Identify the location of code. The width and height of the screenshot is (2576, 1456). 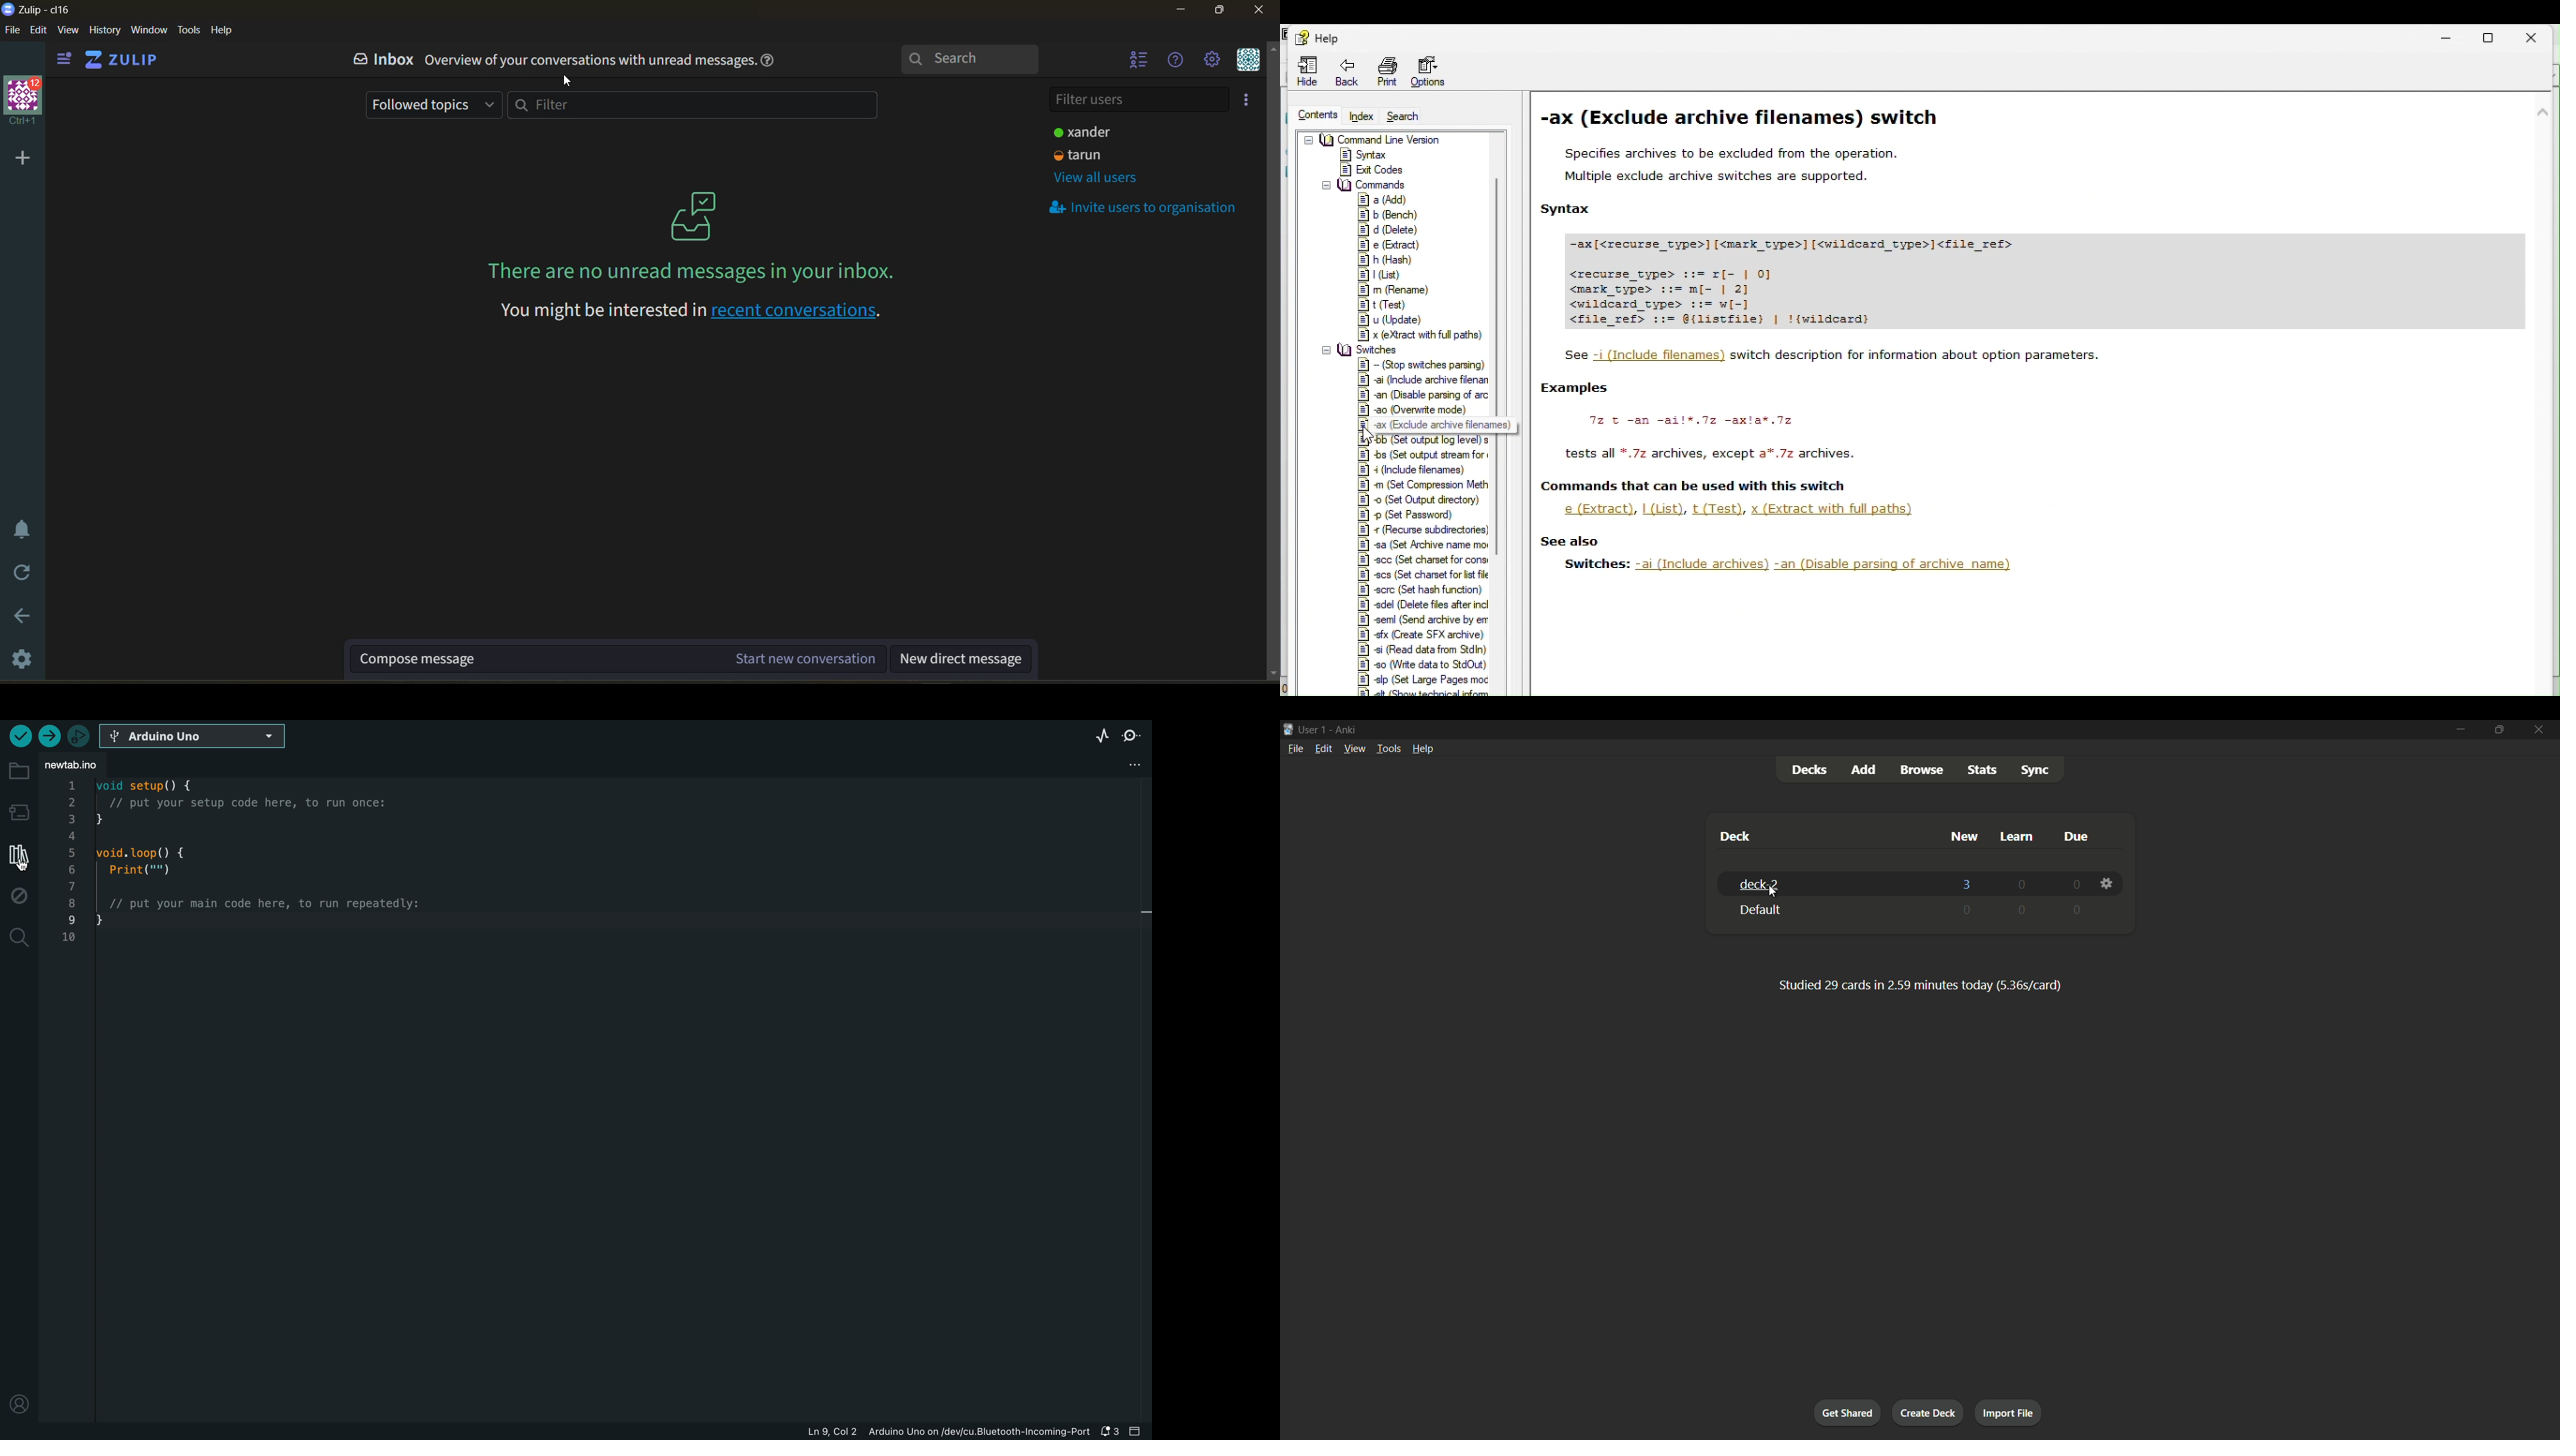
(249, 875).